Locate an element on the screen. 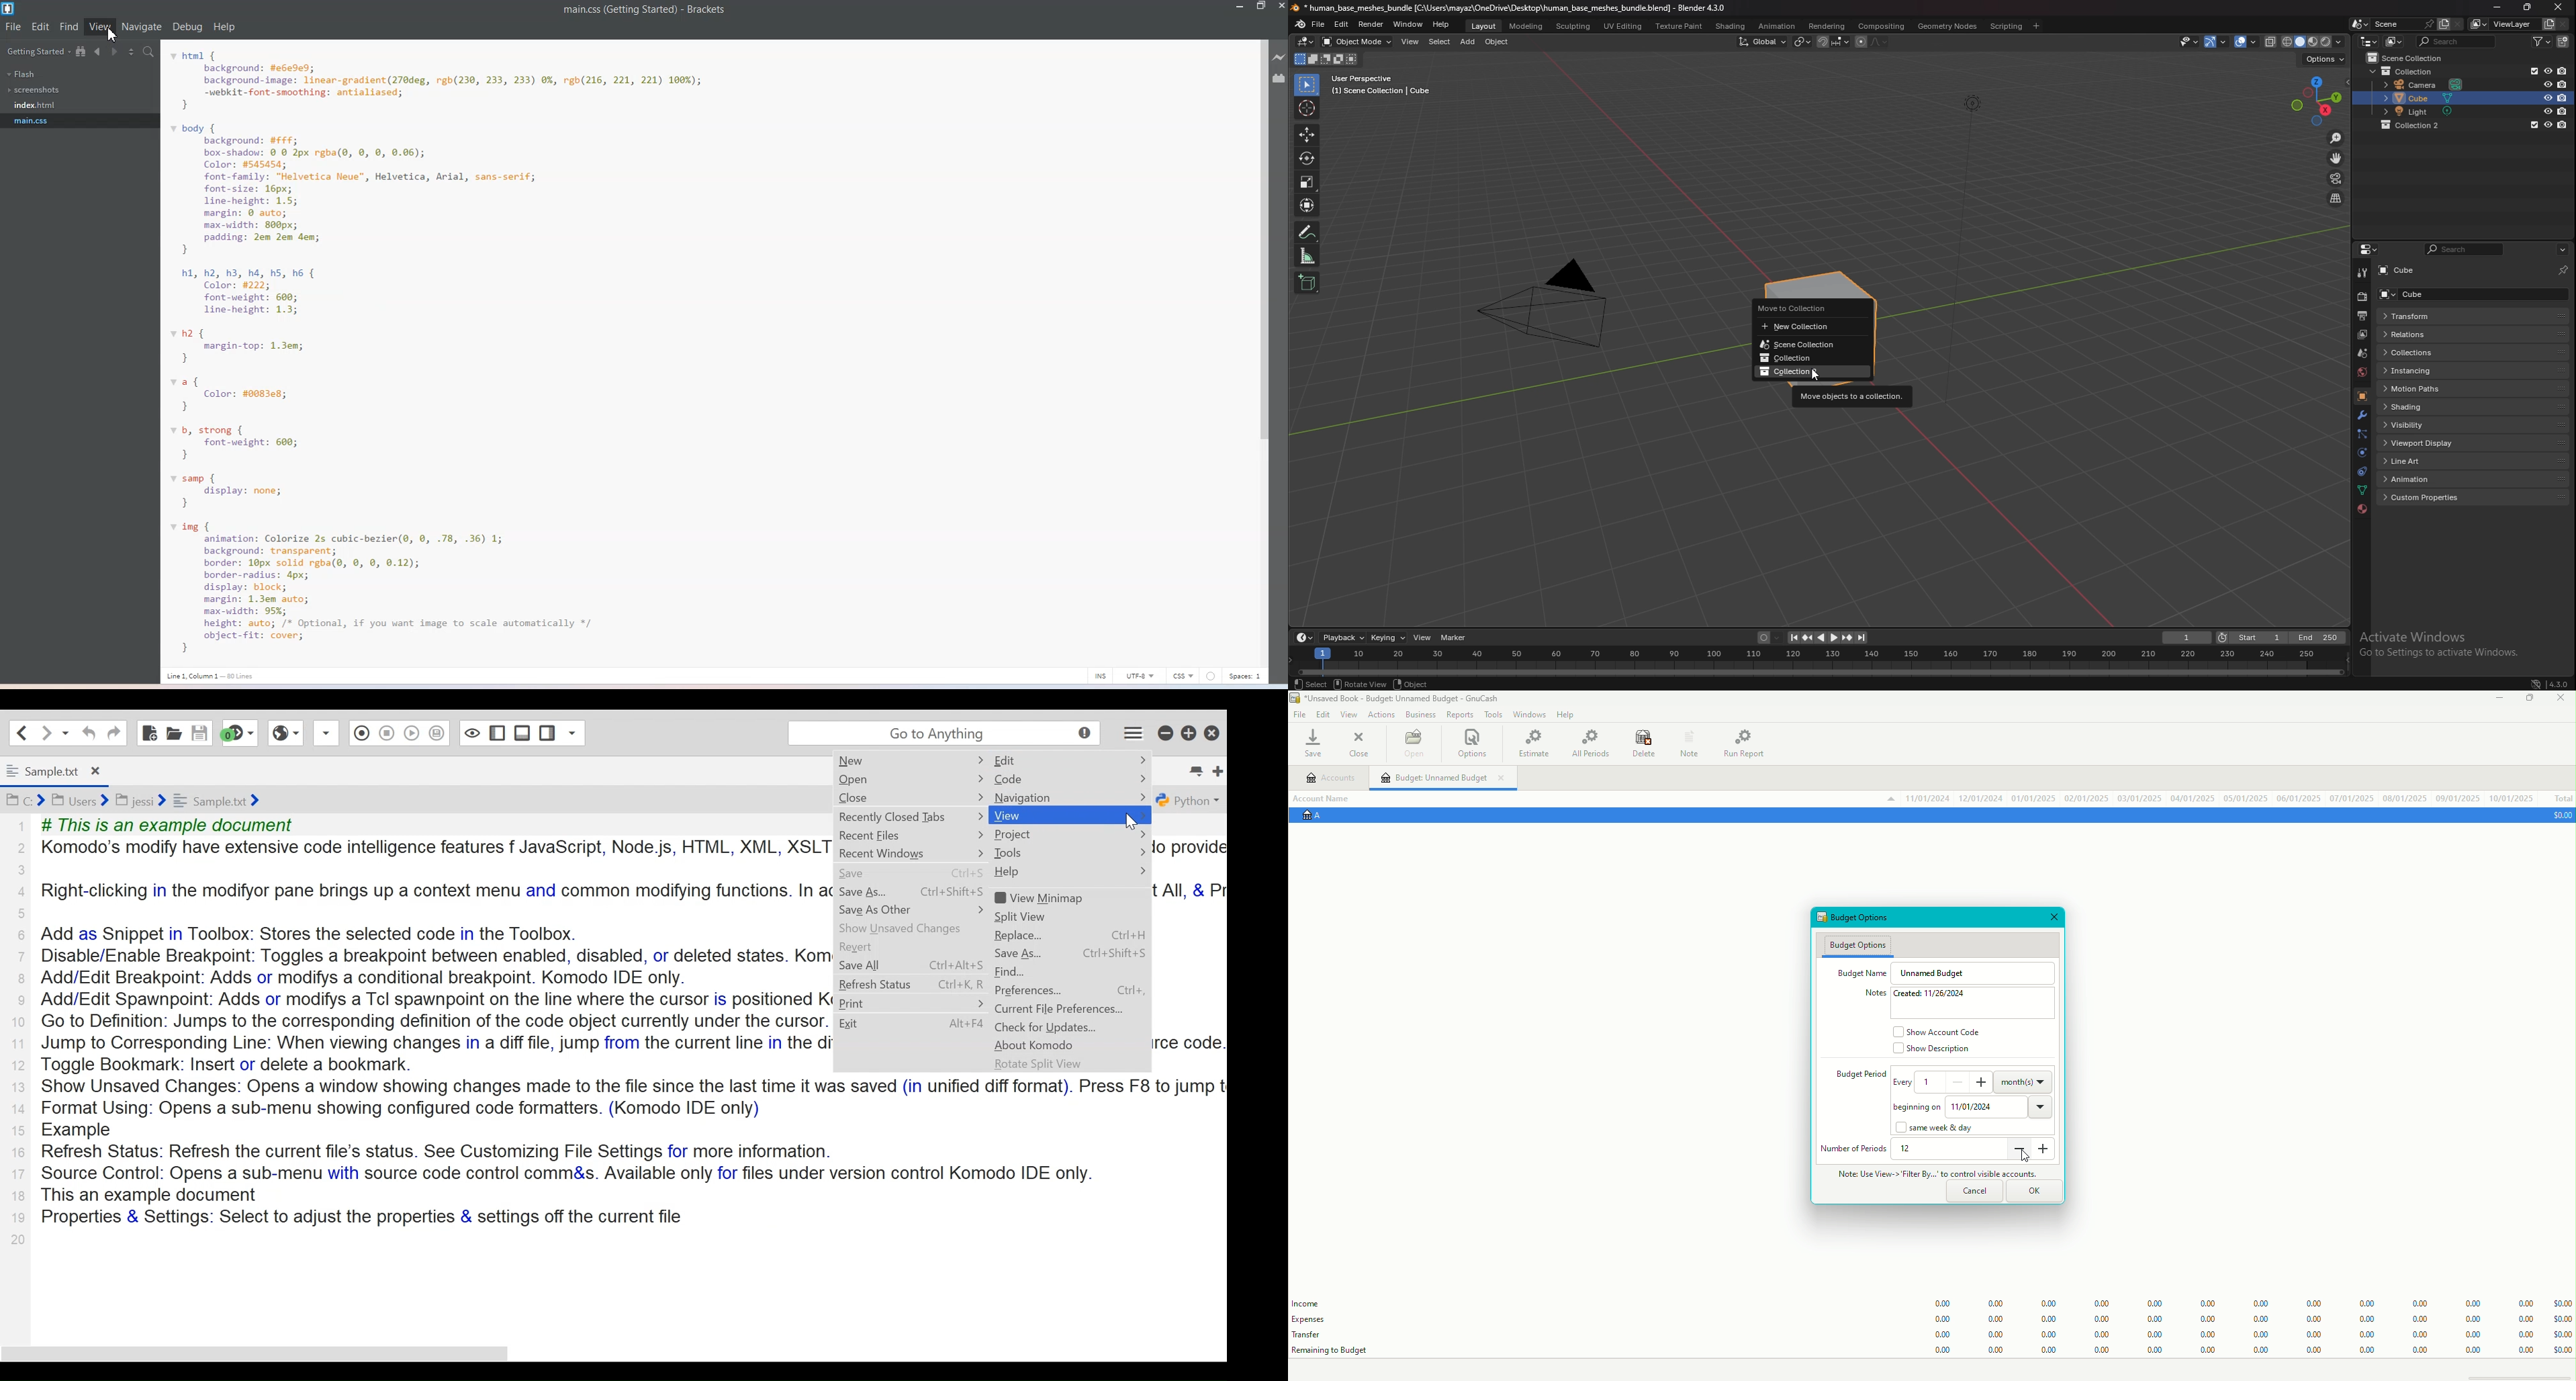 This screenshot has width=2576, height=1400. Sample.txt is located at coordinates (61, 770).